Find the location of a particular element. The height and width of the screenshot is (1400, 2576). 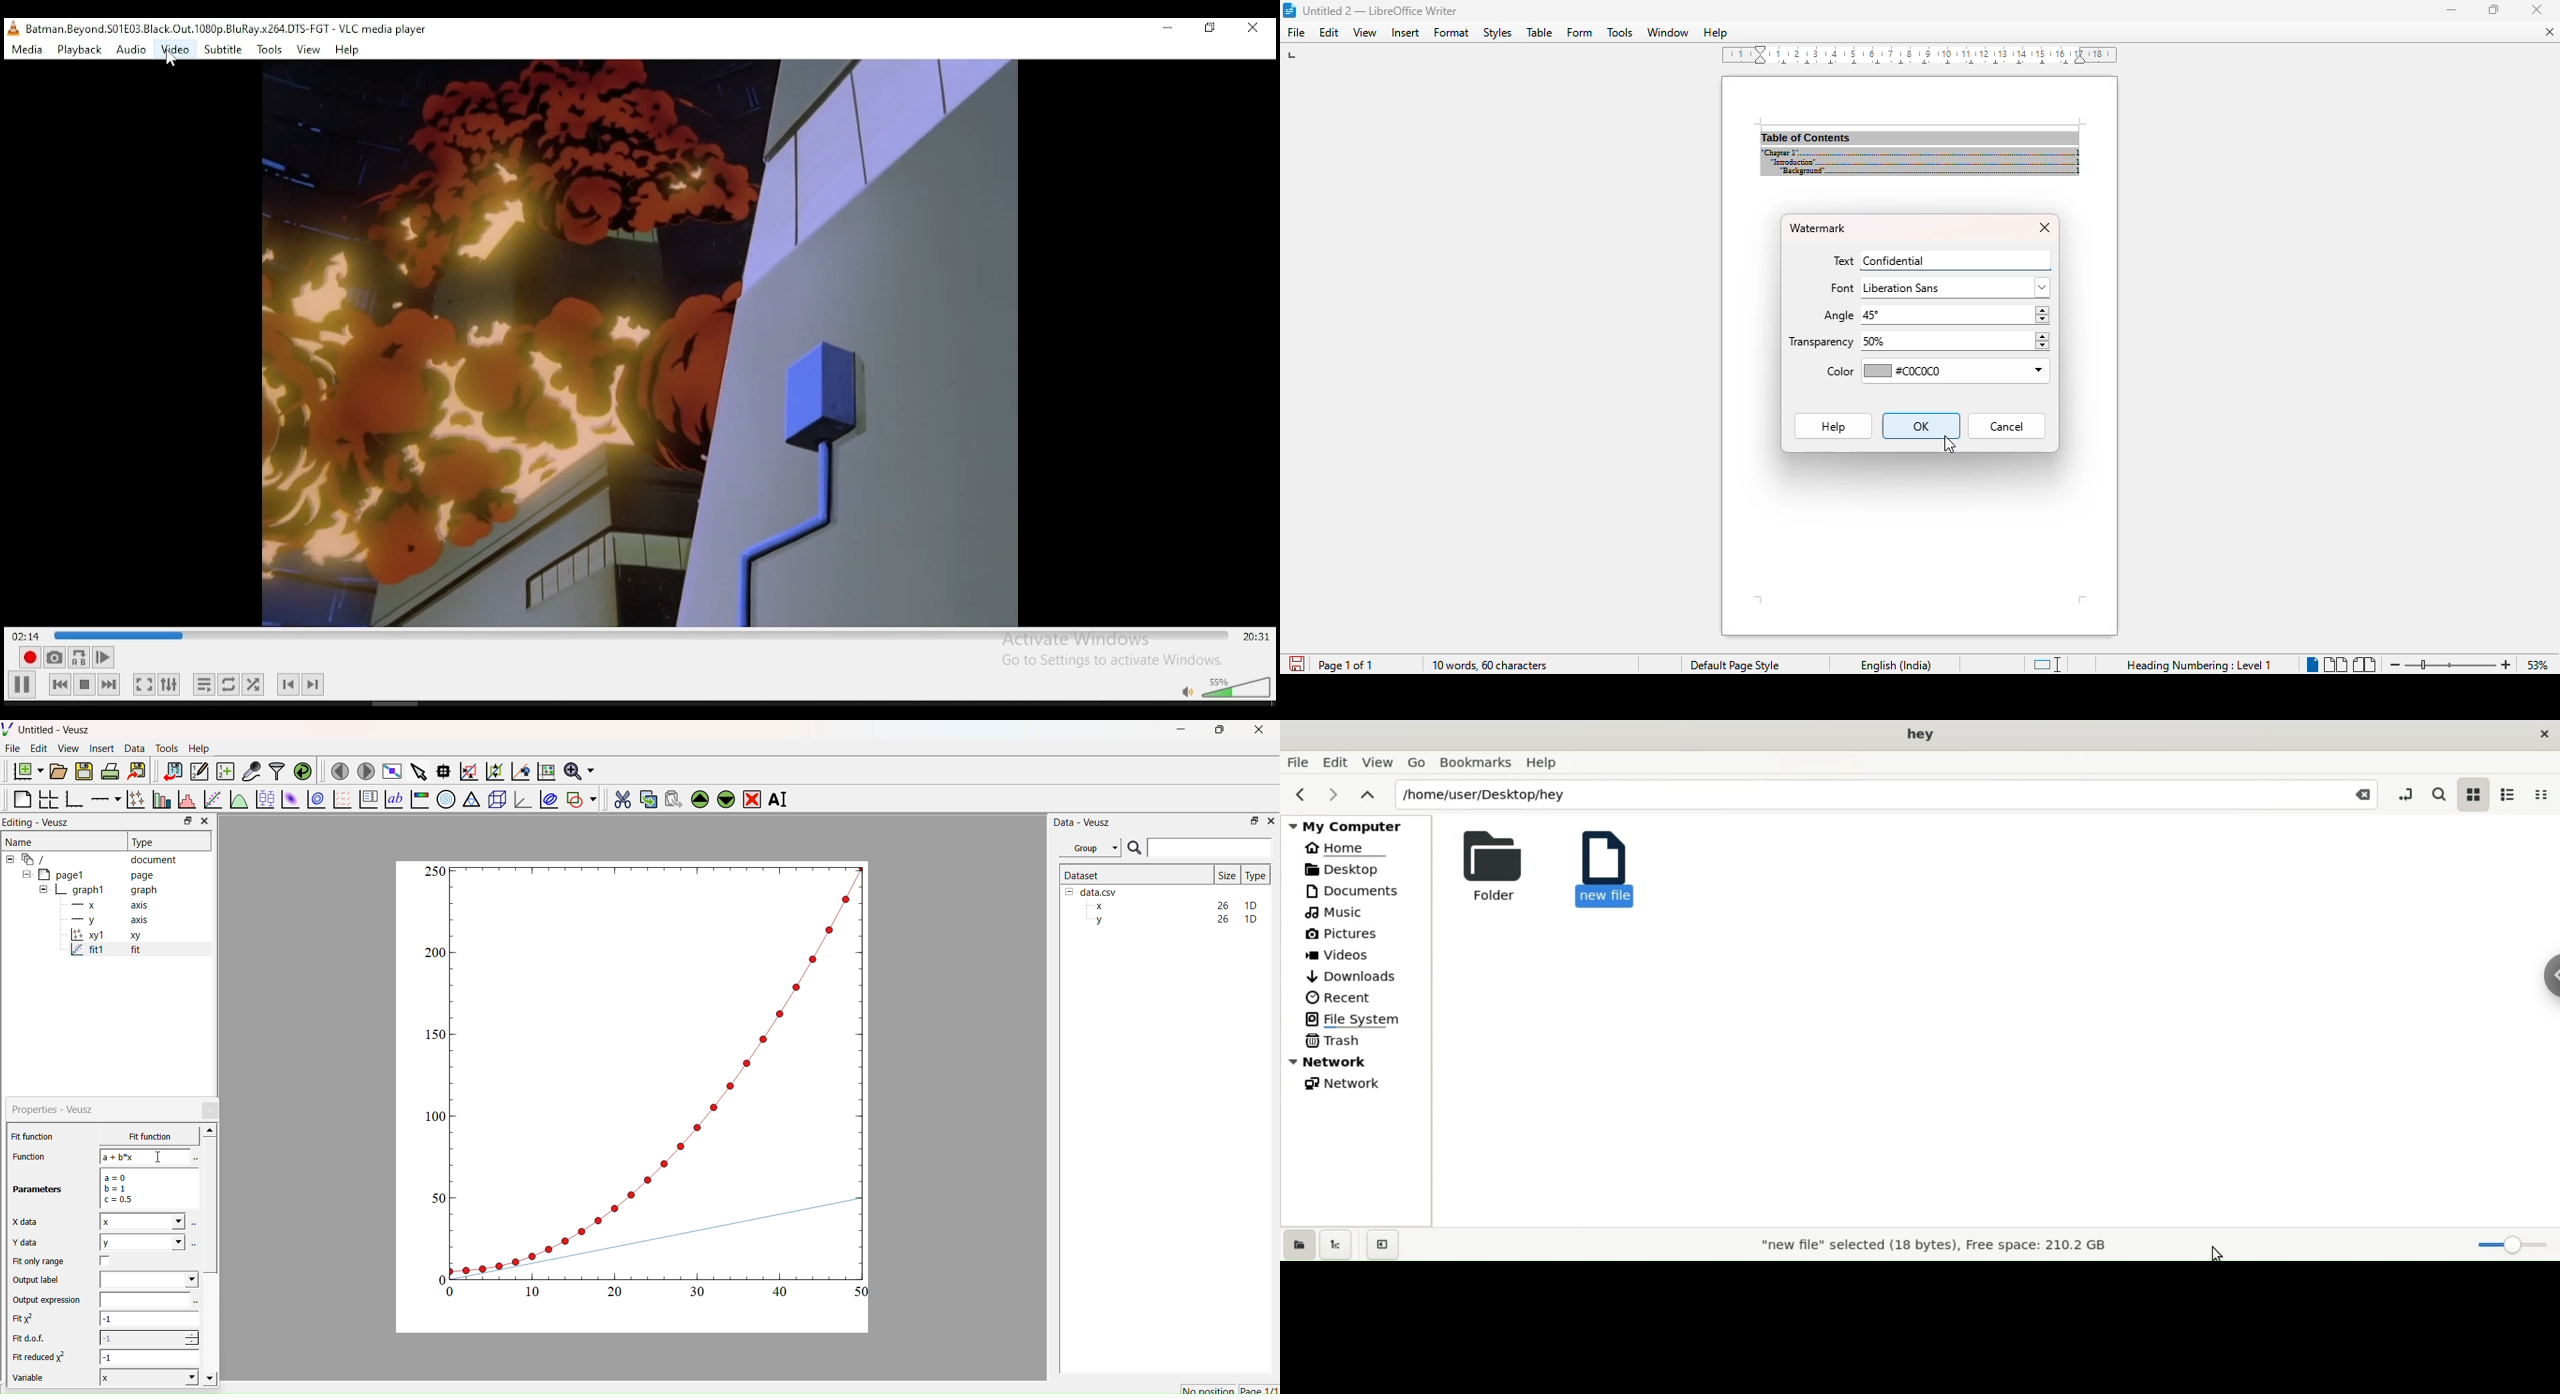

close is located at coordinates (2045, 228).